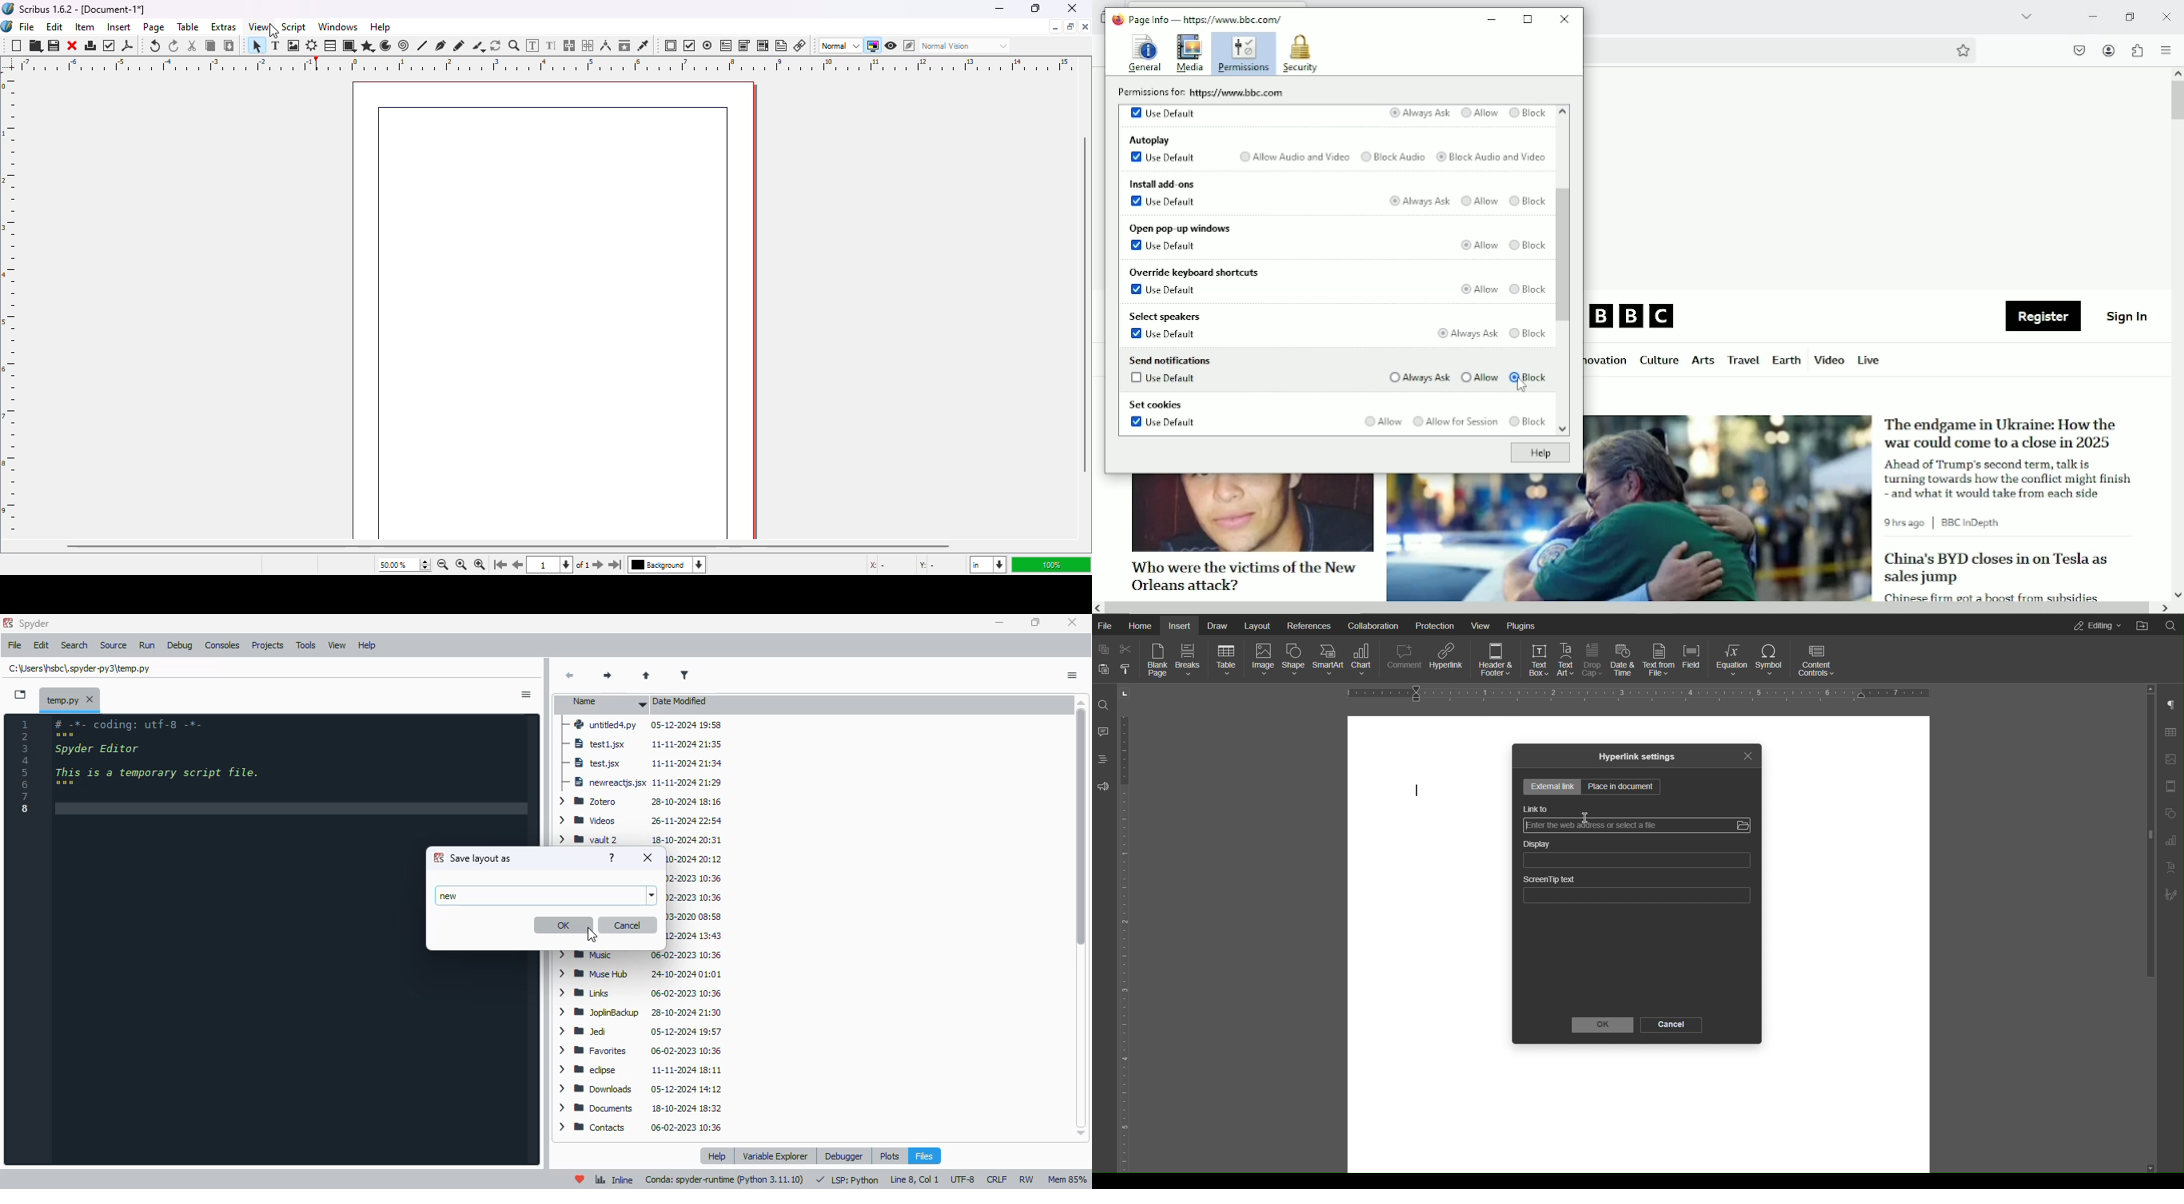 The image size is (2184, 1204). Describe the element at coordinates (1418, 113) in the screenshot. I see `Always ask` at that location.